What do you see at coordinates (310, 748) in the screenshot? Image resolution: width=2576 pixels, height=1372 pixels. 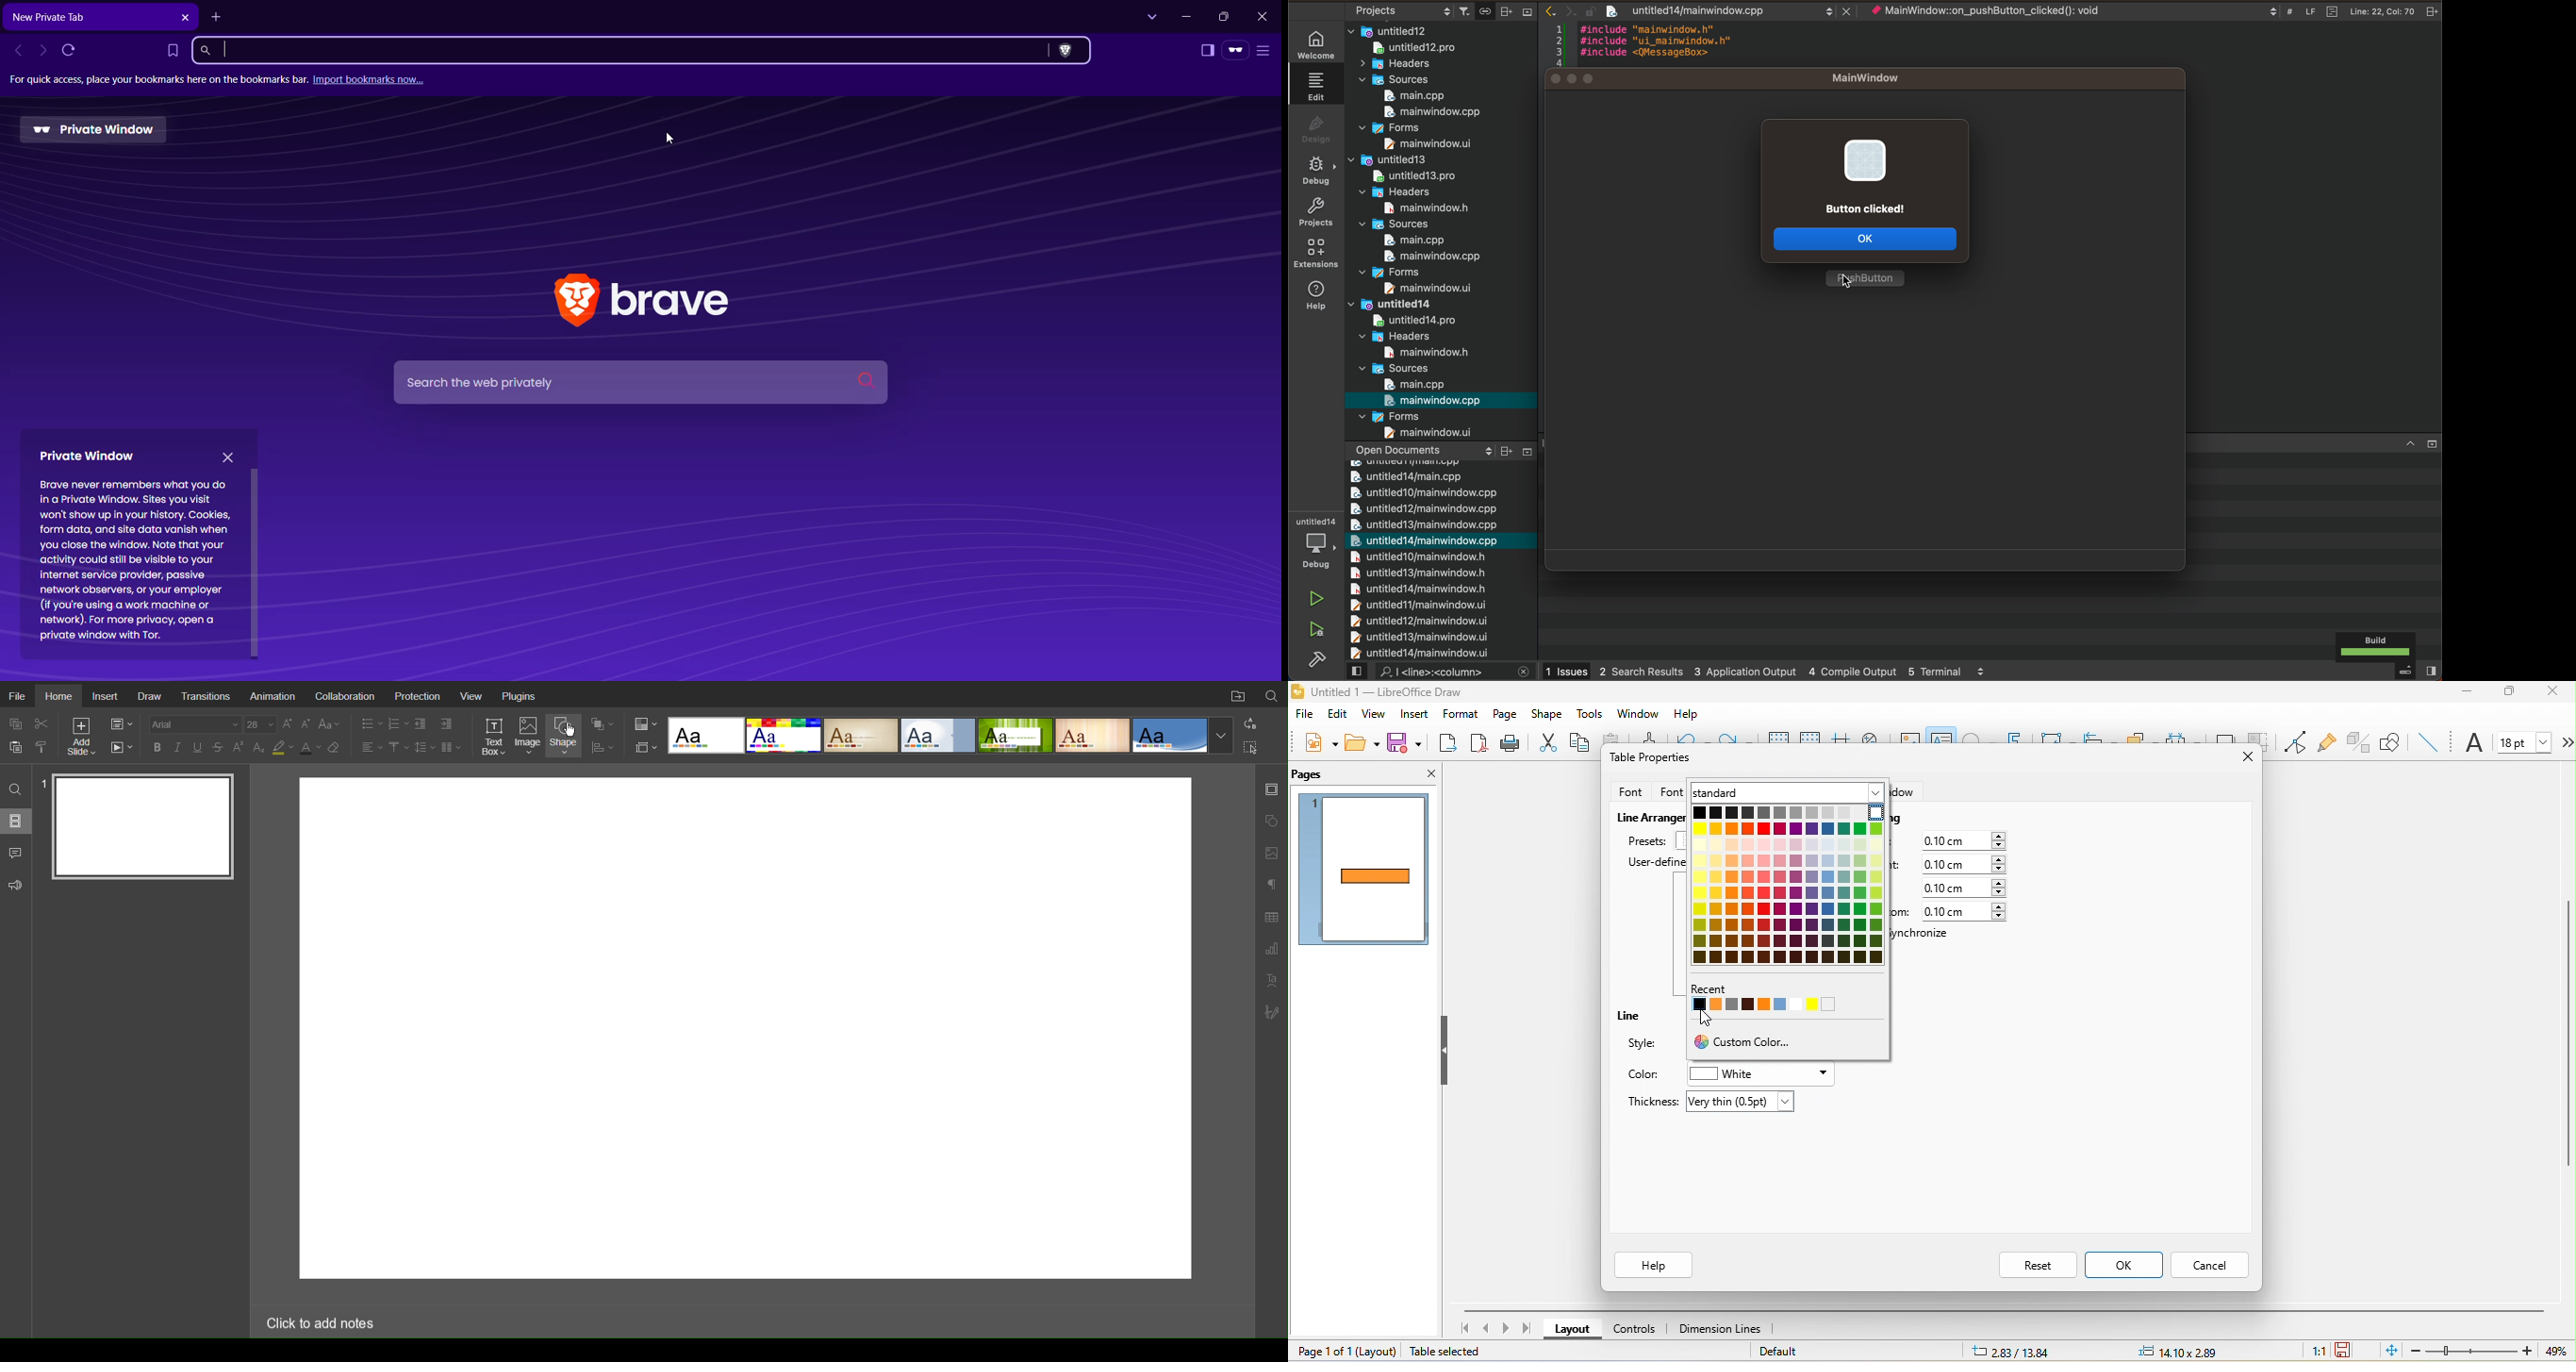 I see `Text Color` at bounding box center [310, 748].